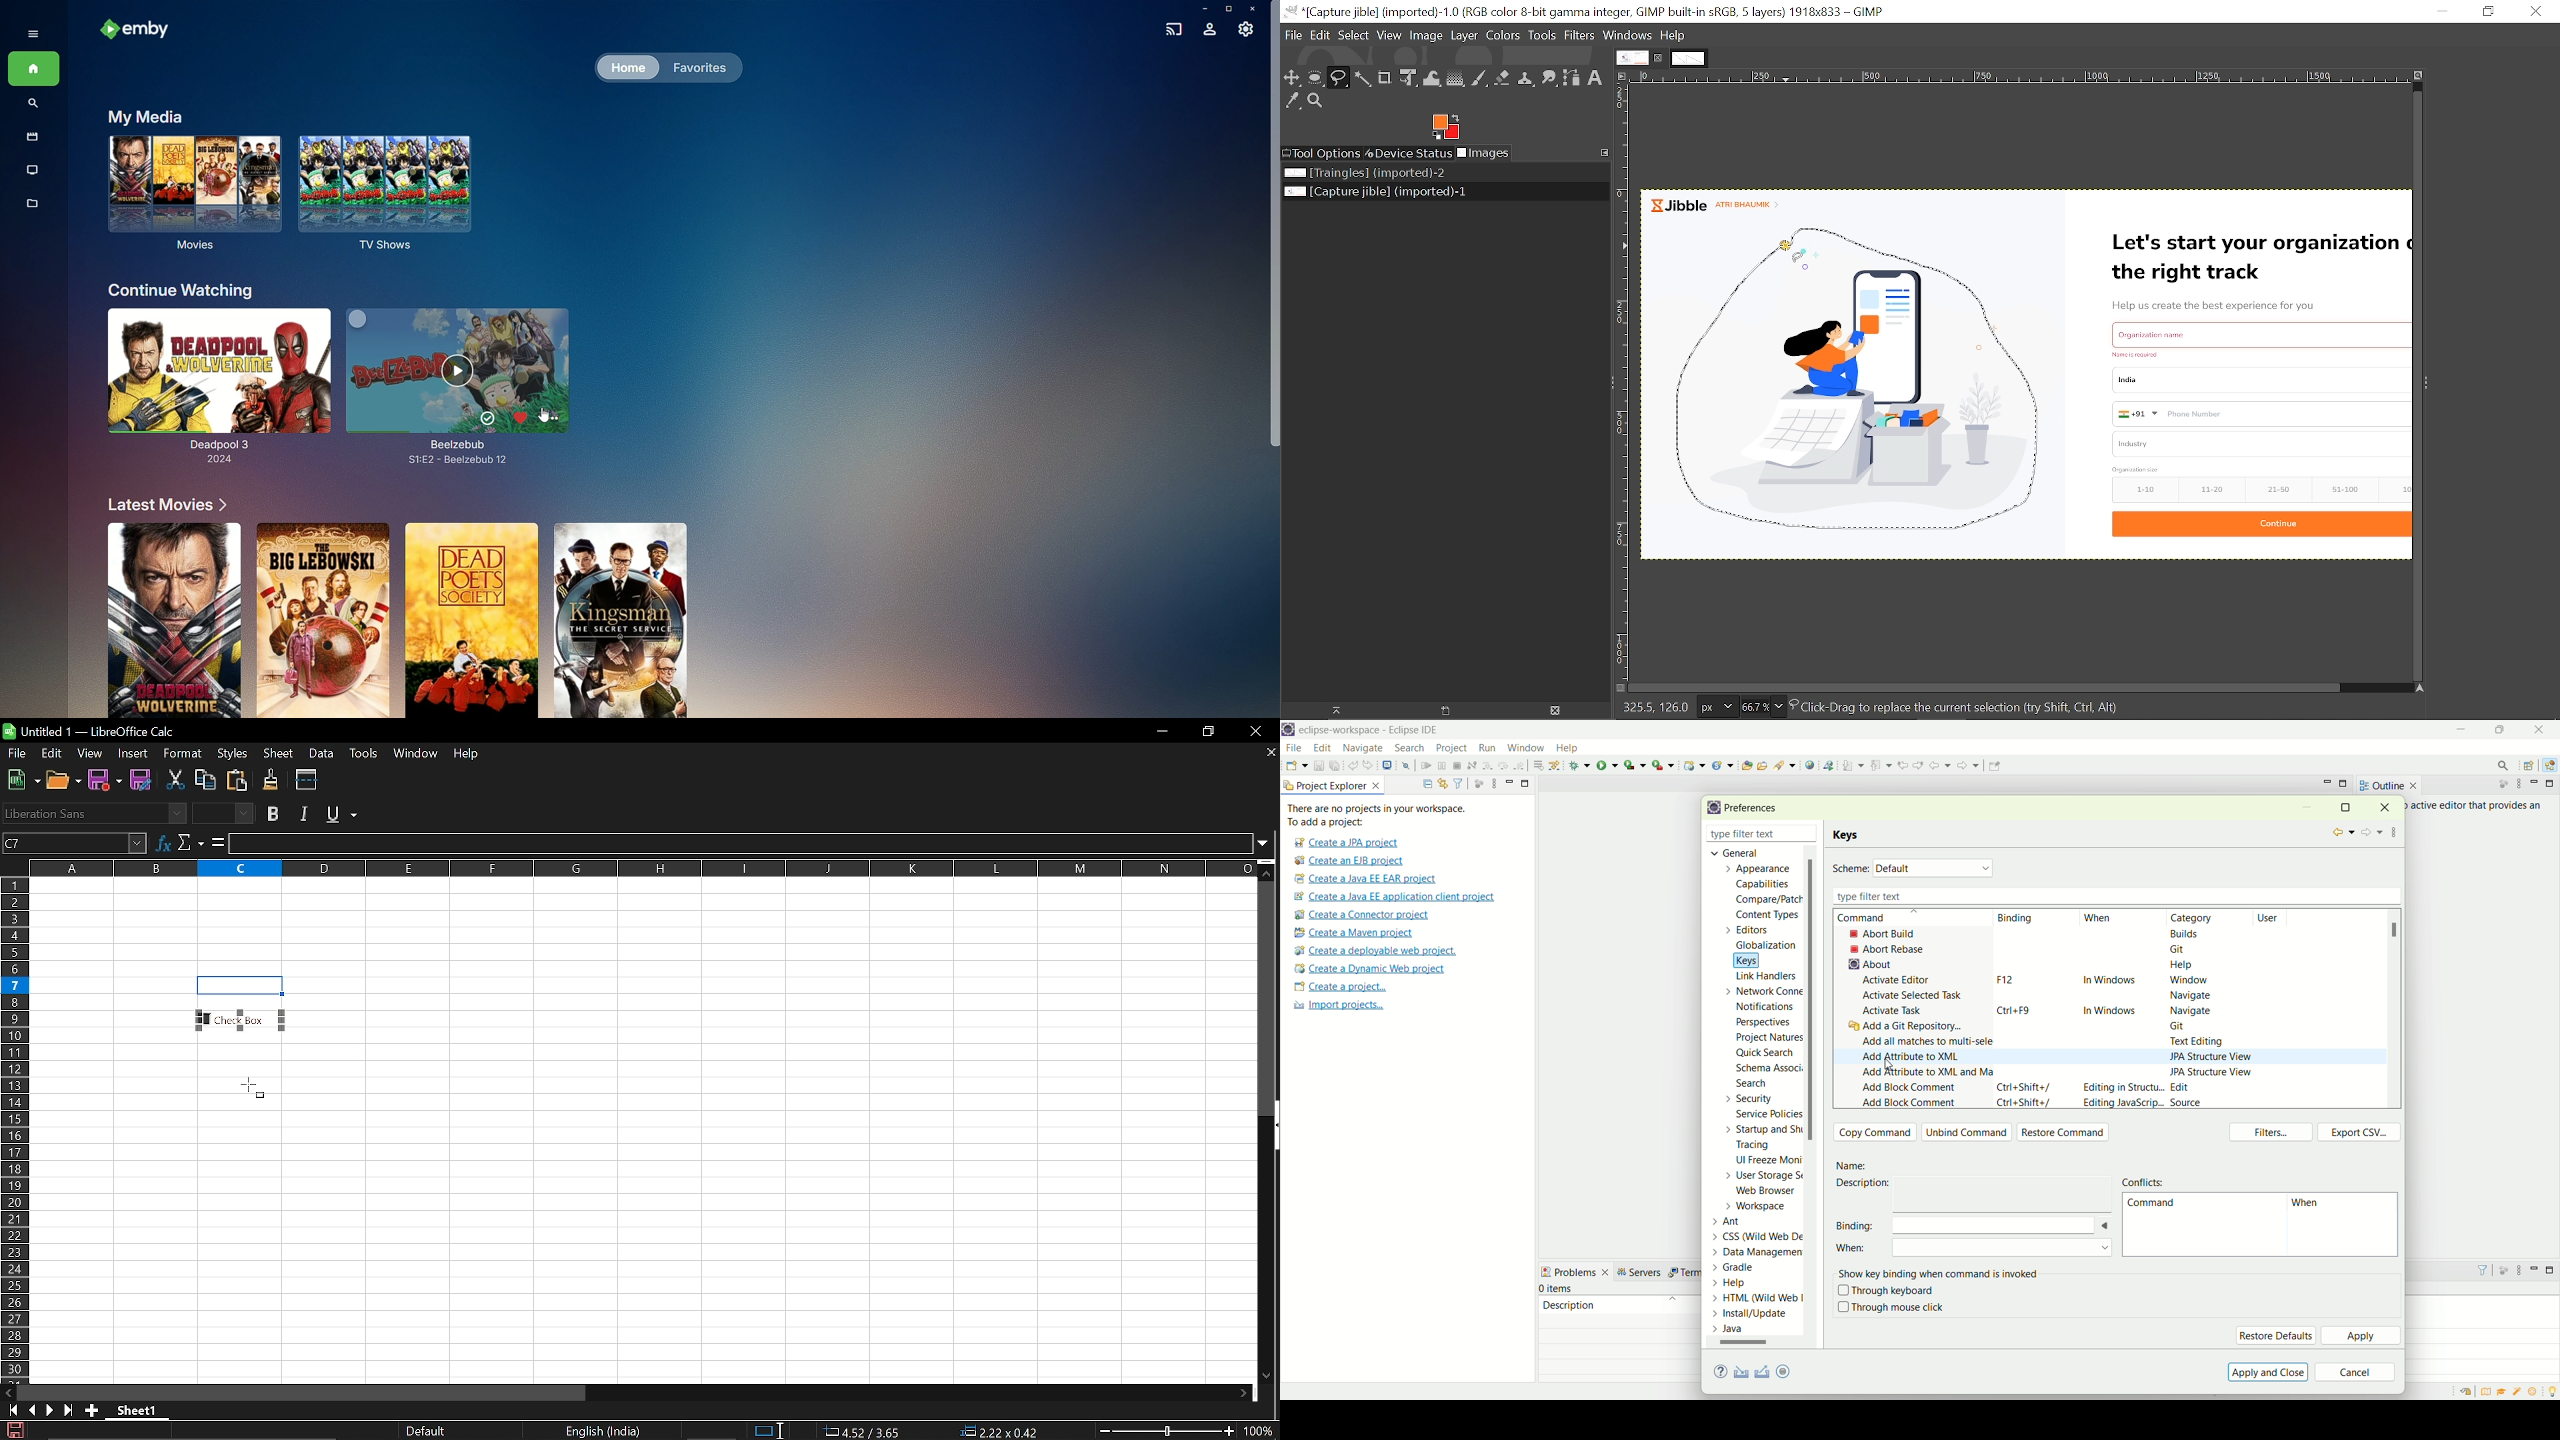  What do you see at coordinates (2275, 1335) in the screenshot?
I see `restore default` at bounding box center [2275, 1335].